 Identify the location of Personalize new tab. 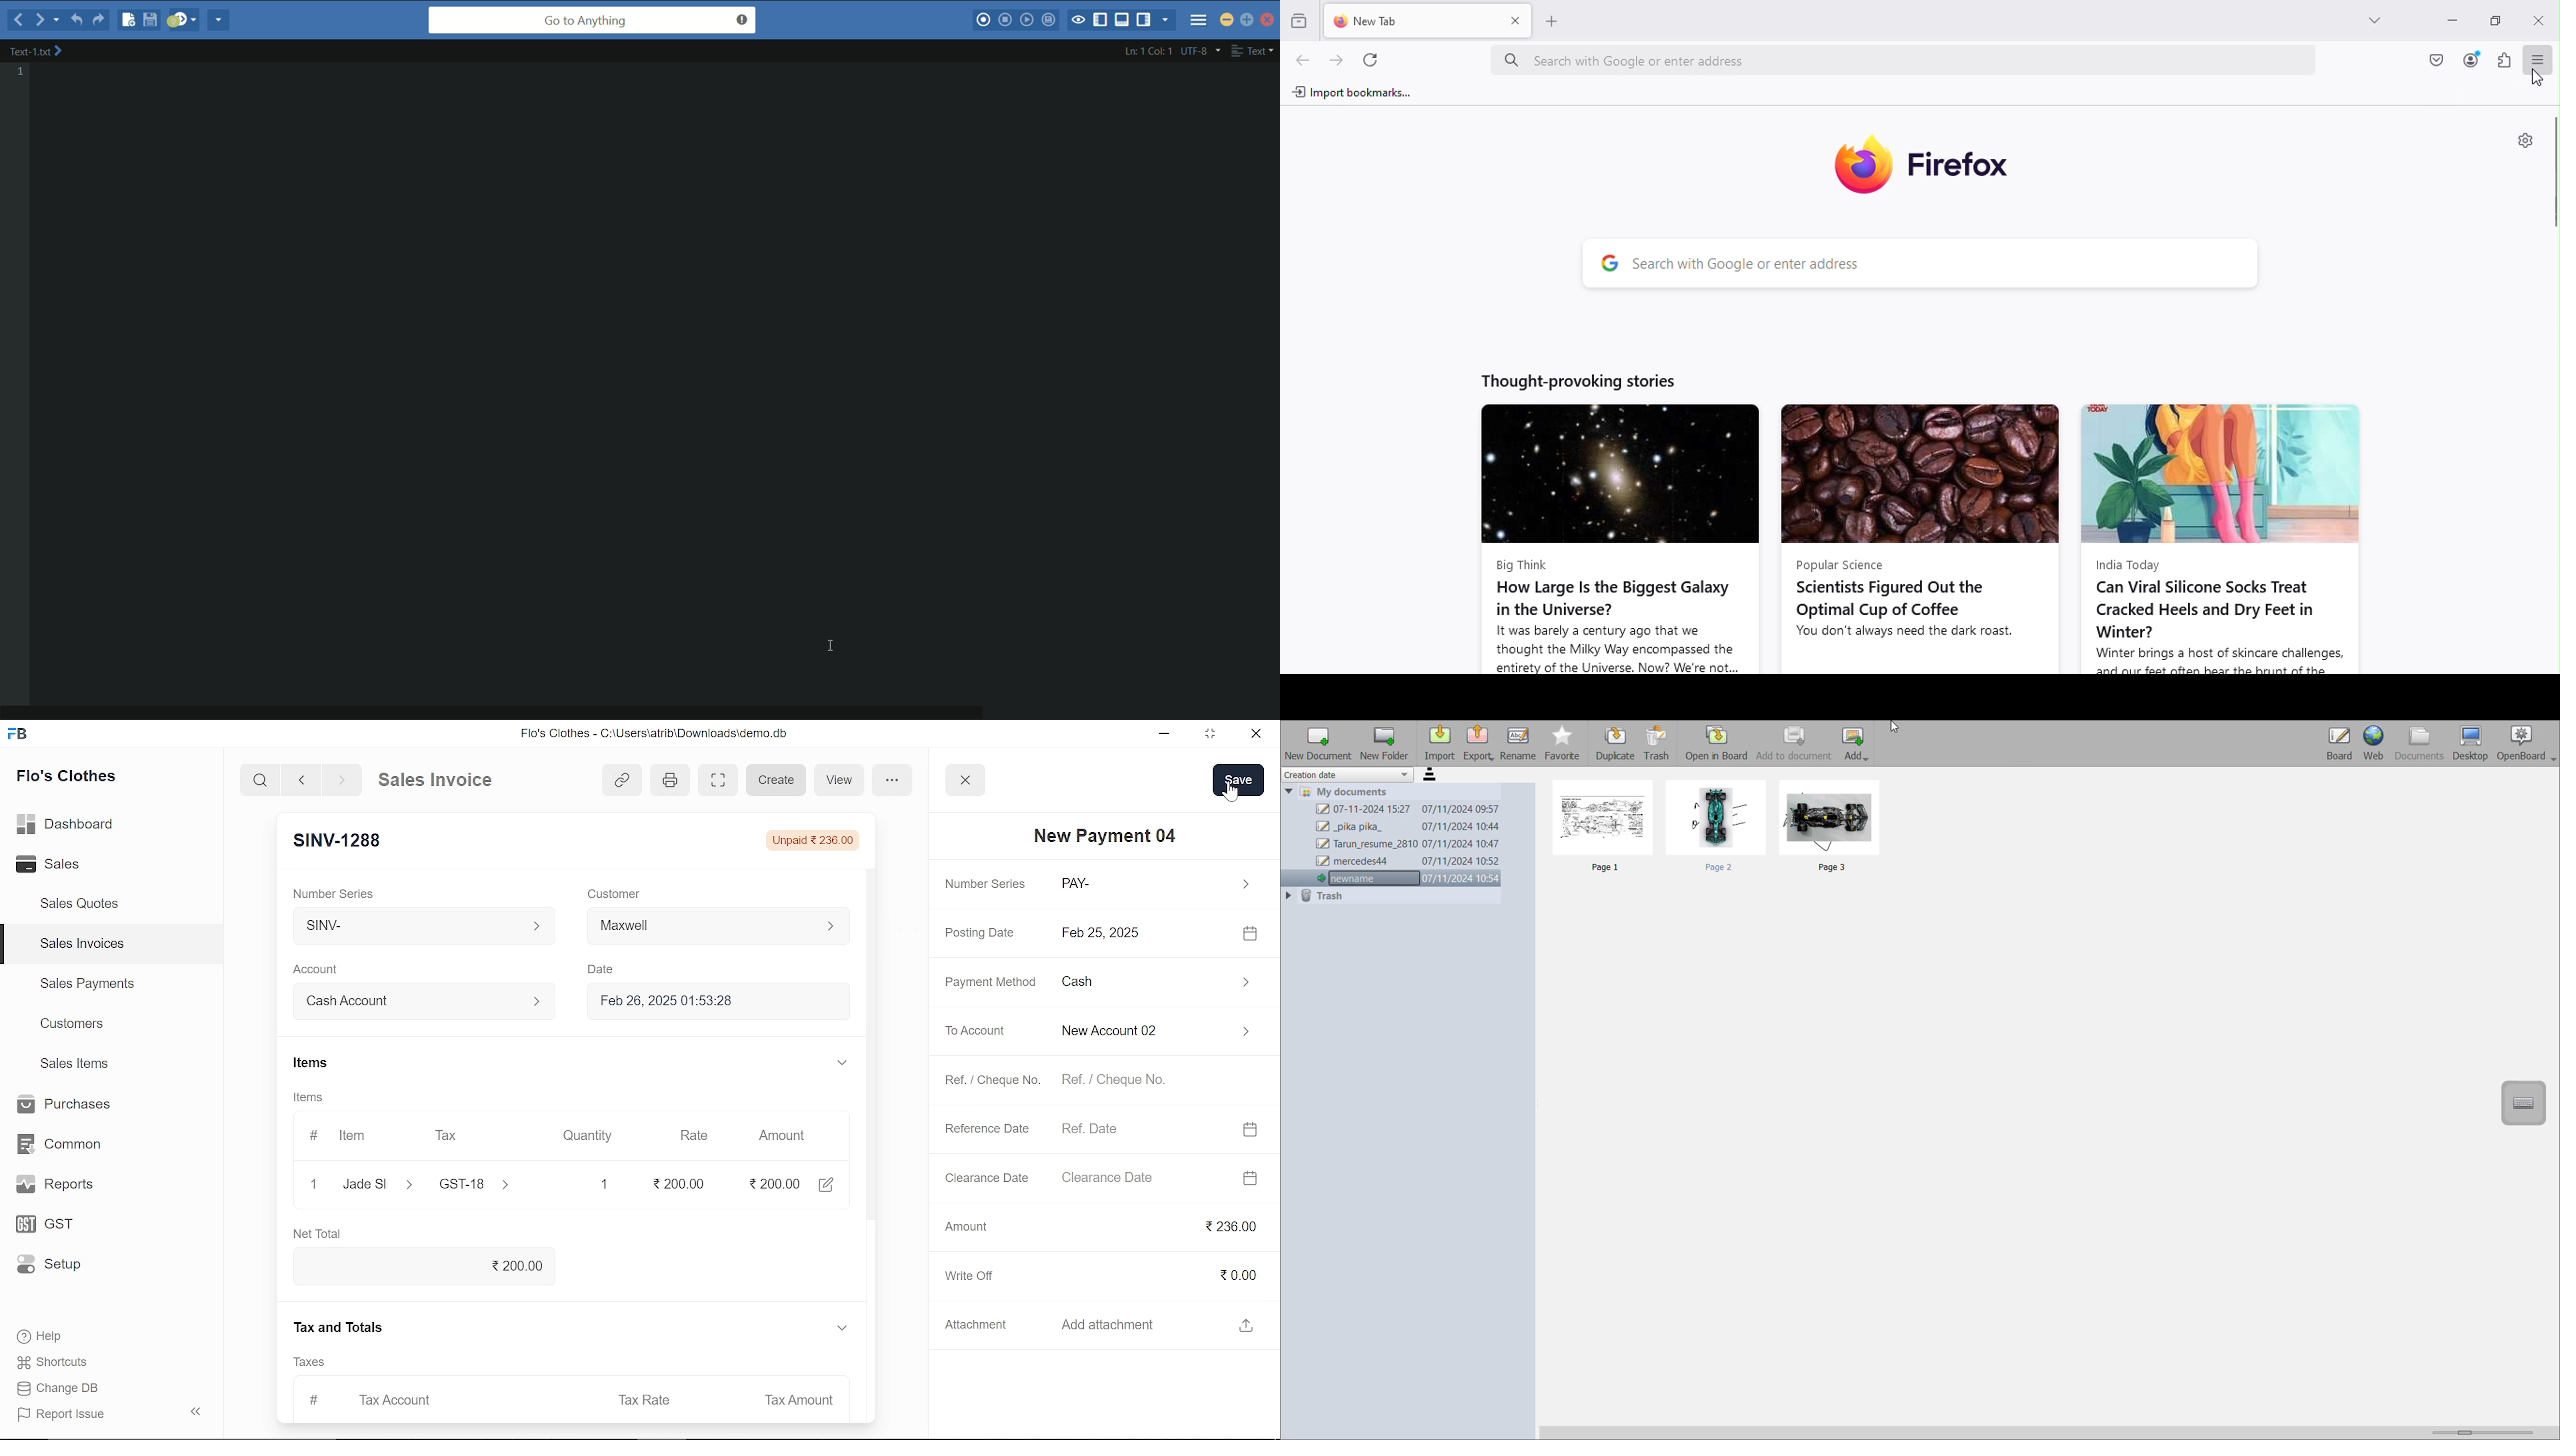
(2525, 143).